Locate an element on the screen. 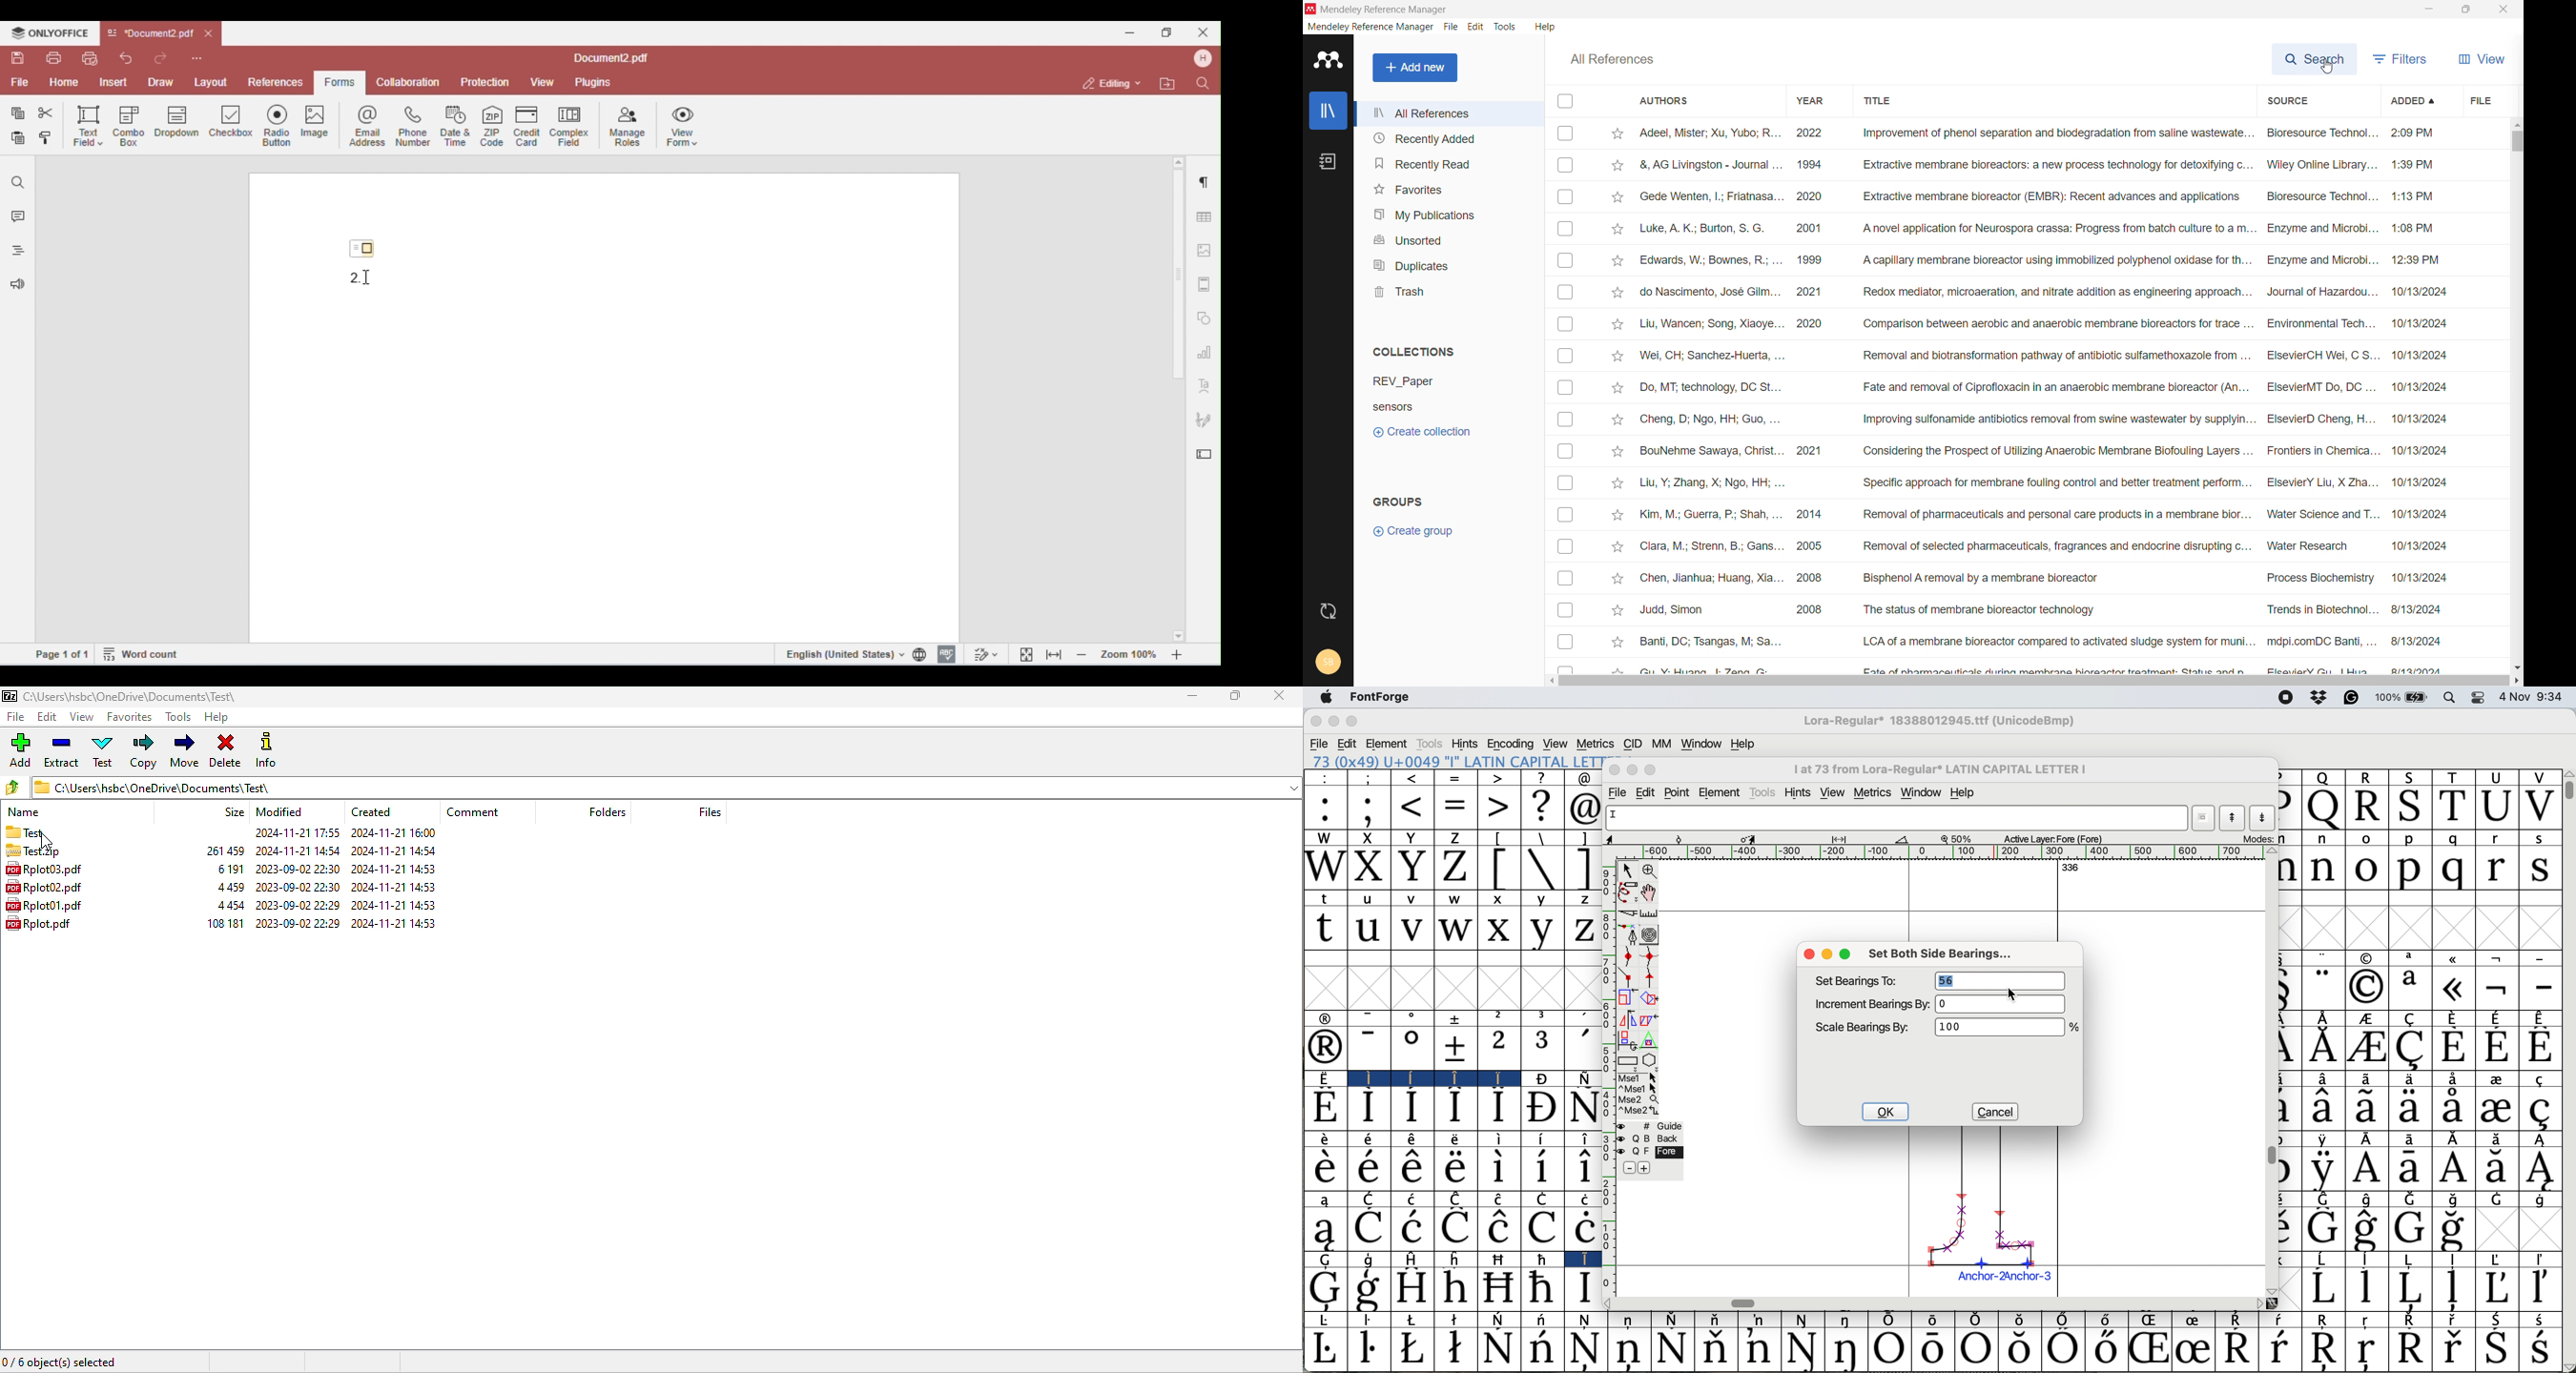 This screenshot has width=2576, height=1400. 56 is located at coordinates (2002, 981).